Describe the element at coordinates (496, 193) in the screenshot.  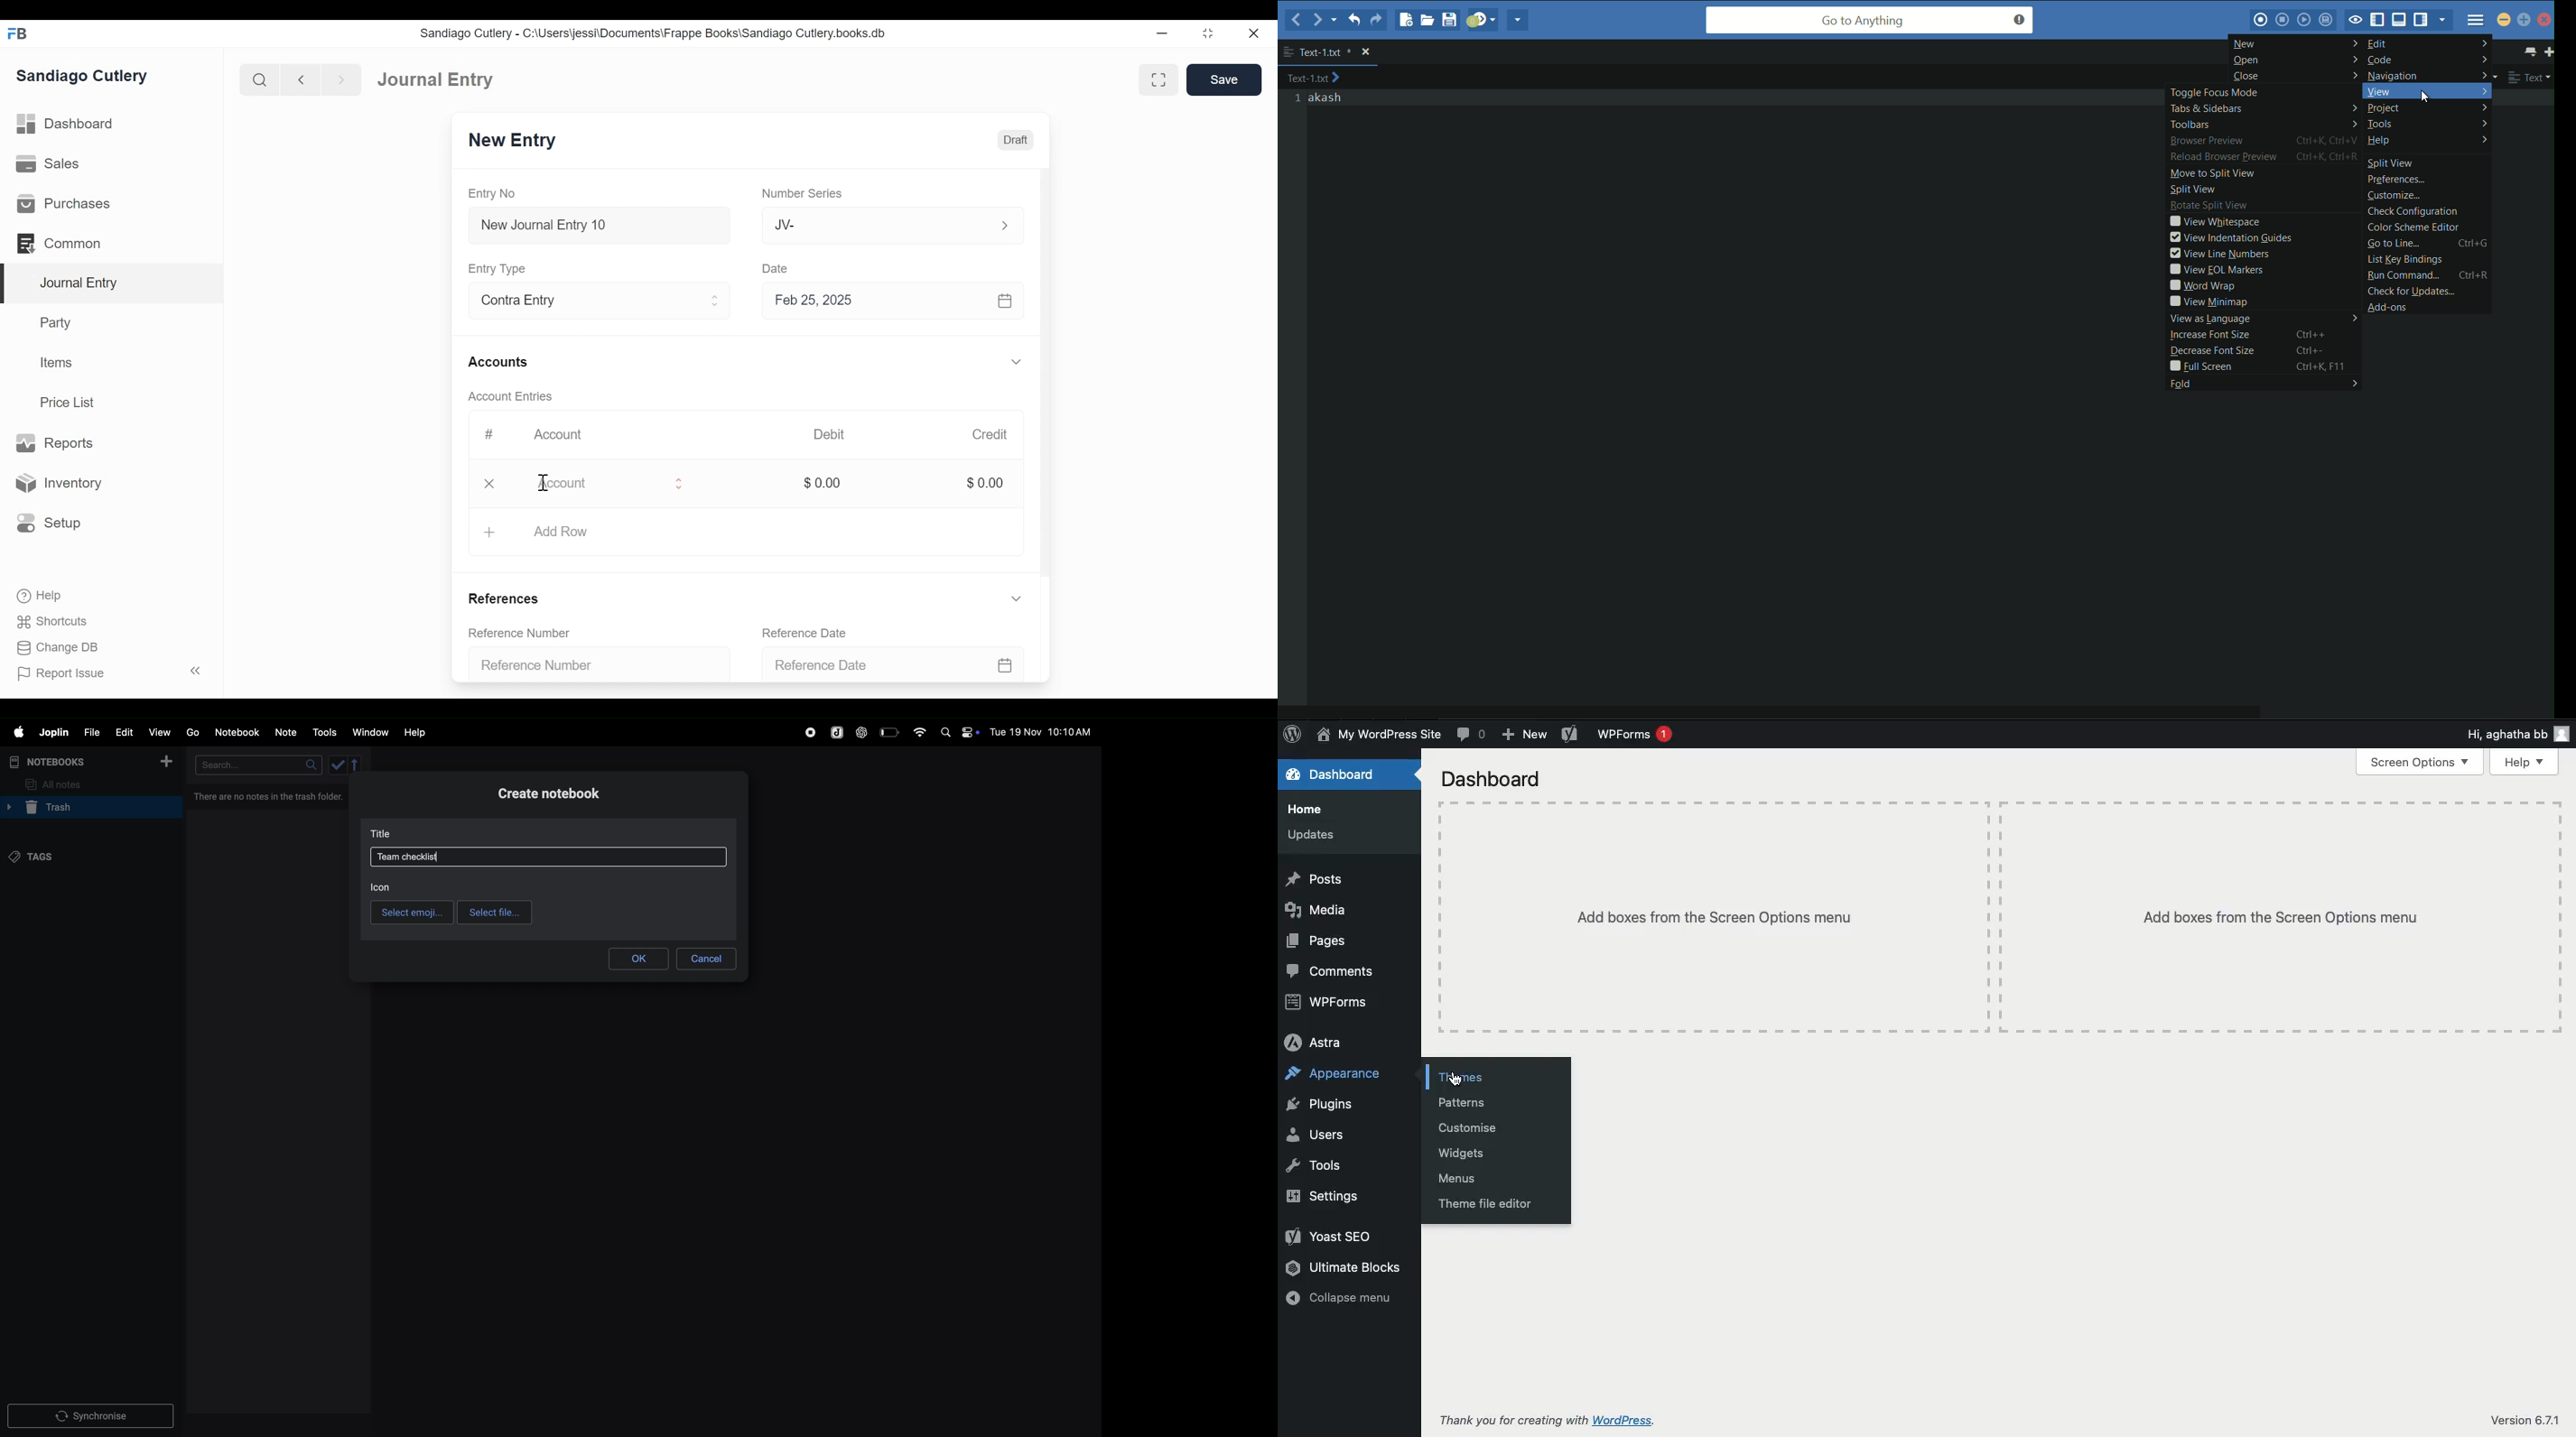
I see `Entry No` at that location.